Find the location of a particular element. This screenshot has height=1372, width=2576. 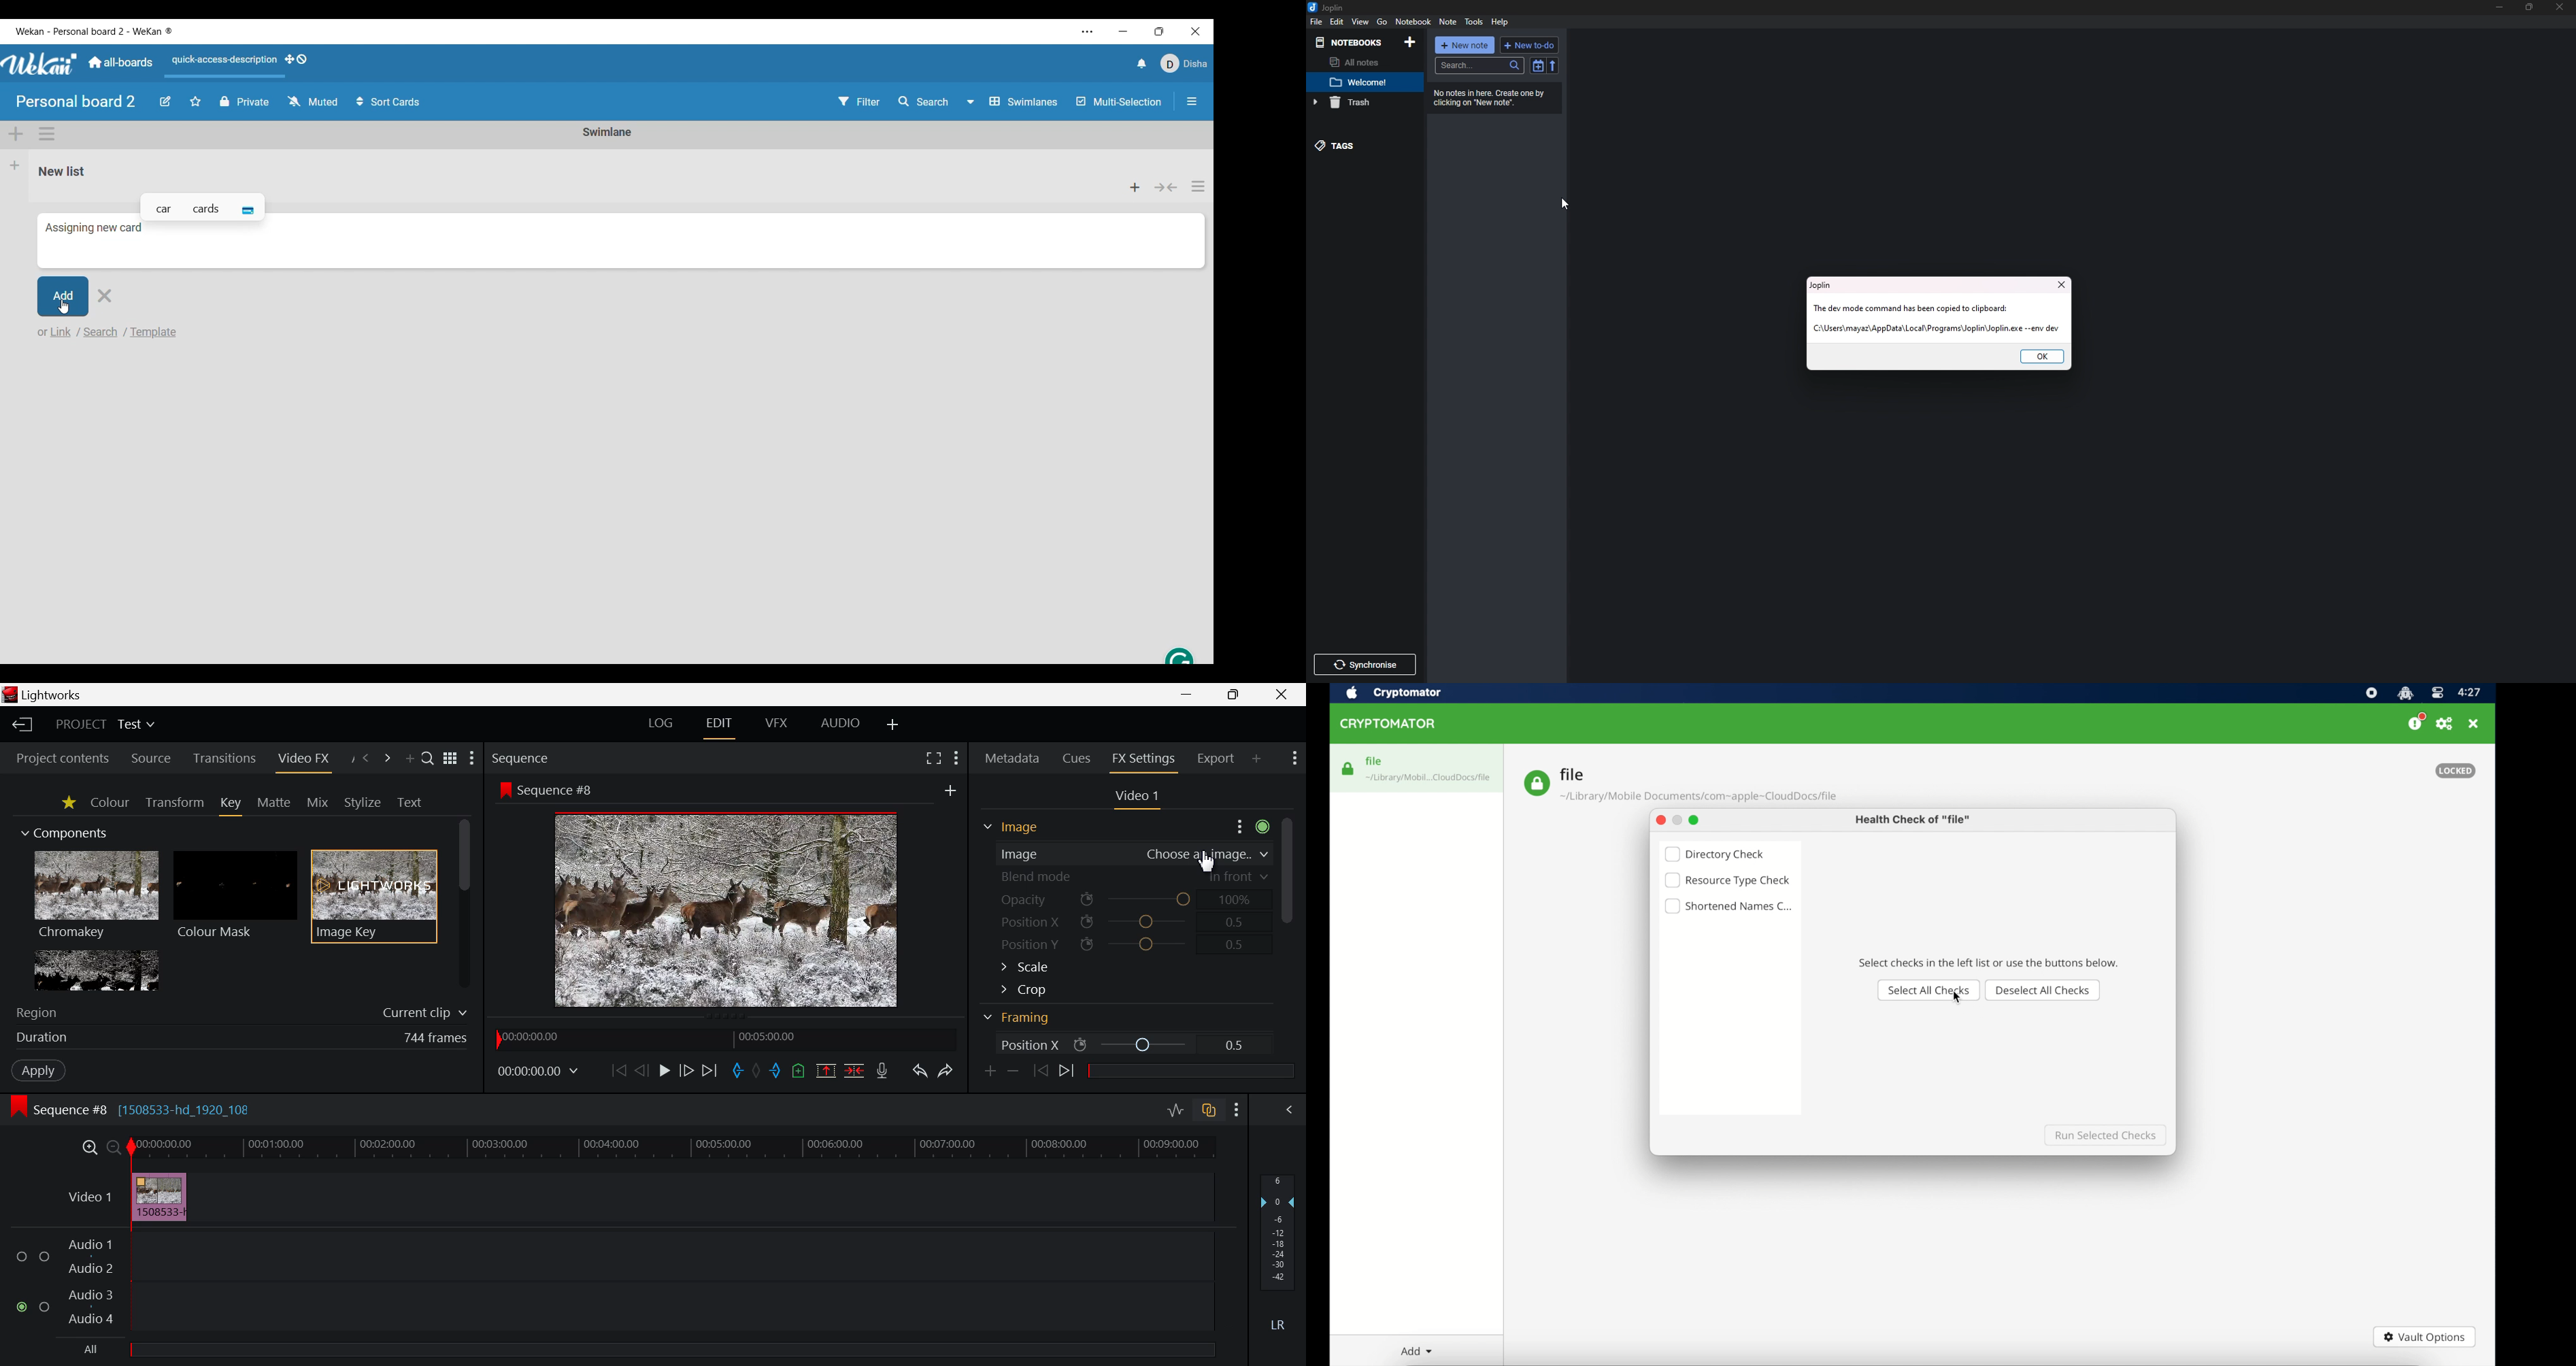

0.5 is located at coordinates (1237, 1046).